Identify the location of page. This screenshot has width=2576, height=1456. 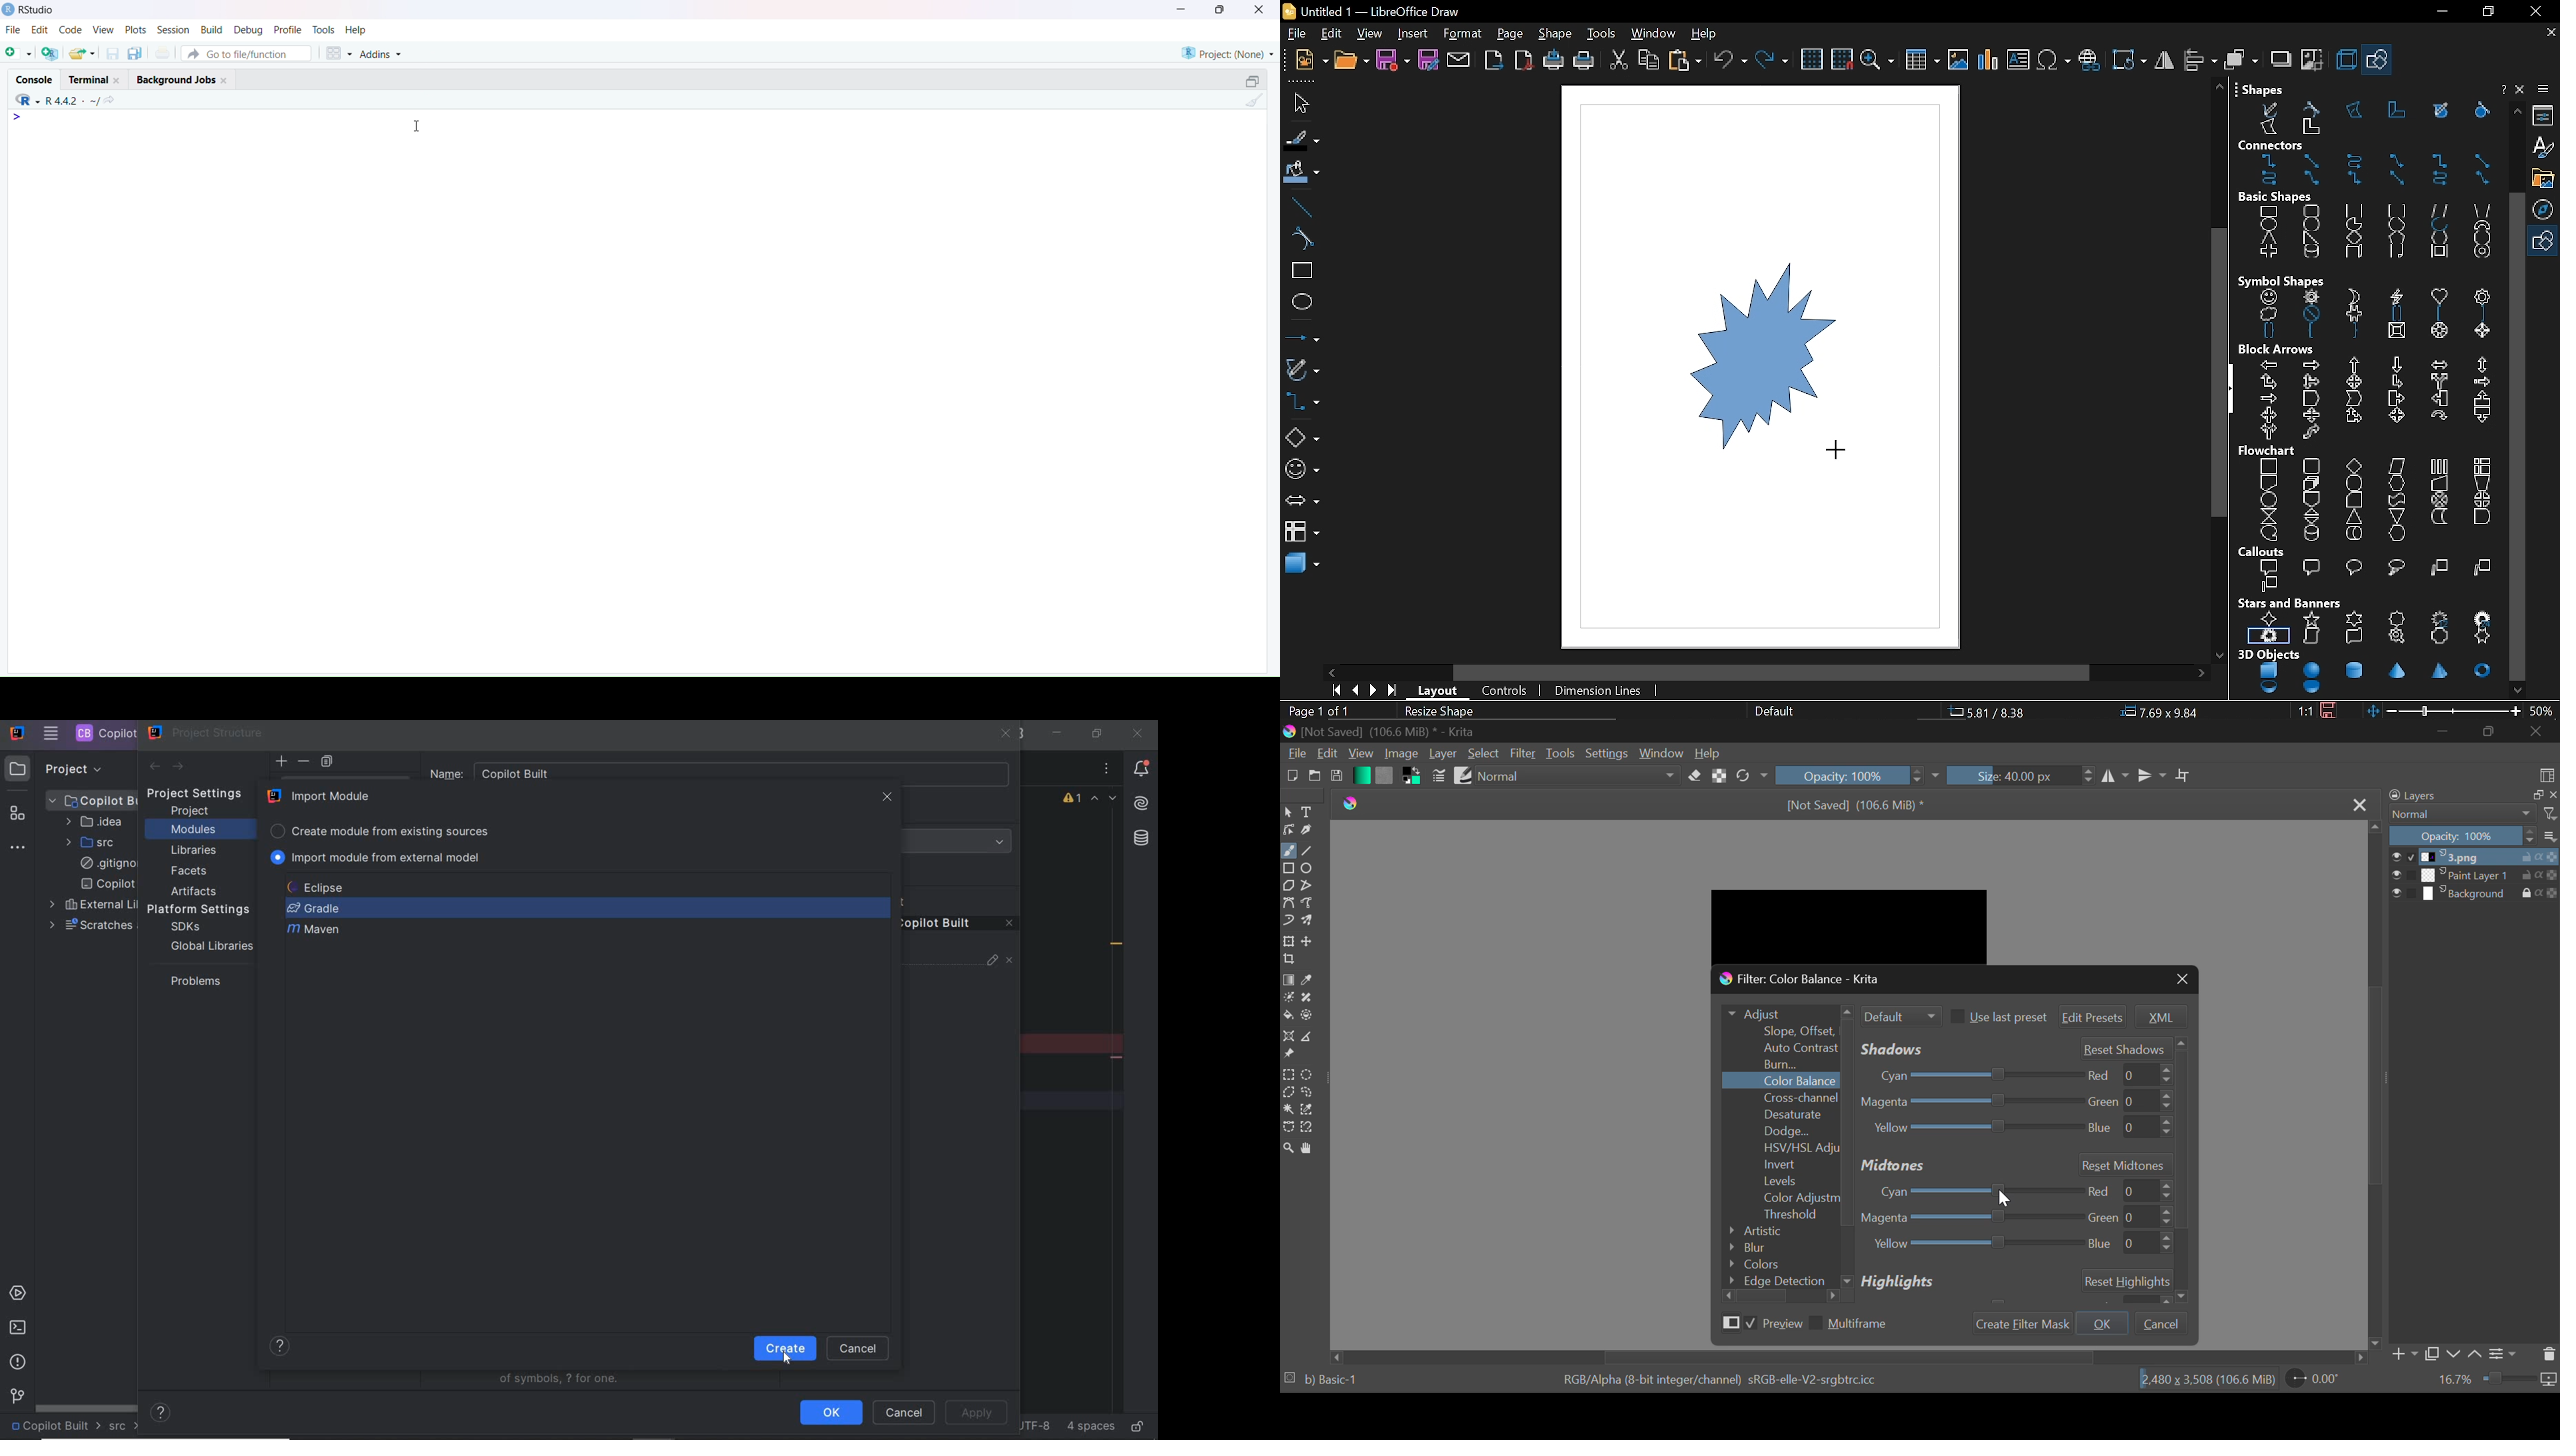
(1510, 34).